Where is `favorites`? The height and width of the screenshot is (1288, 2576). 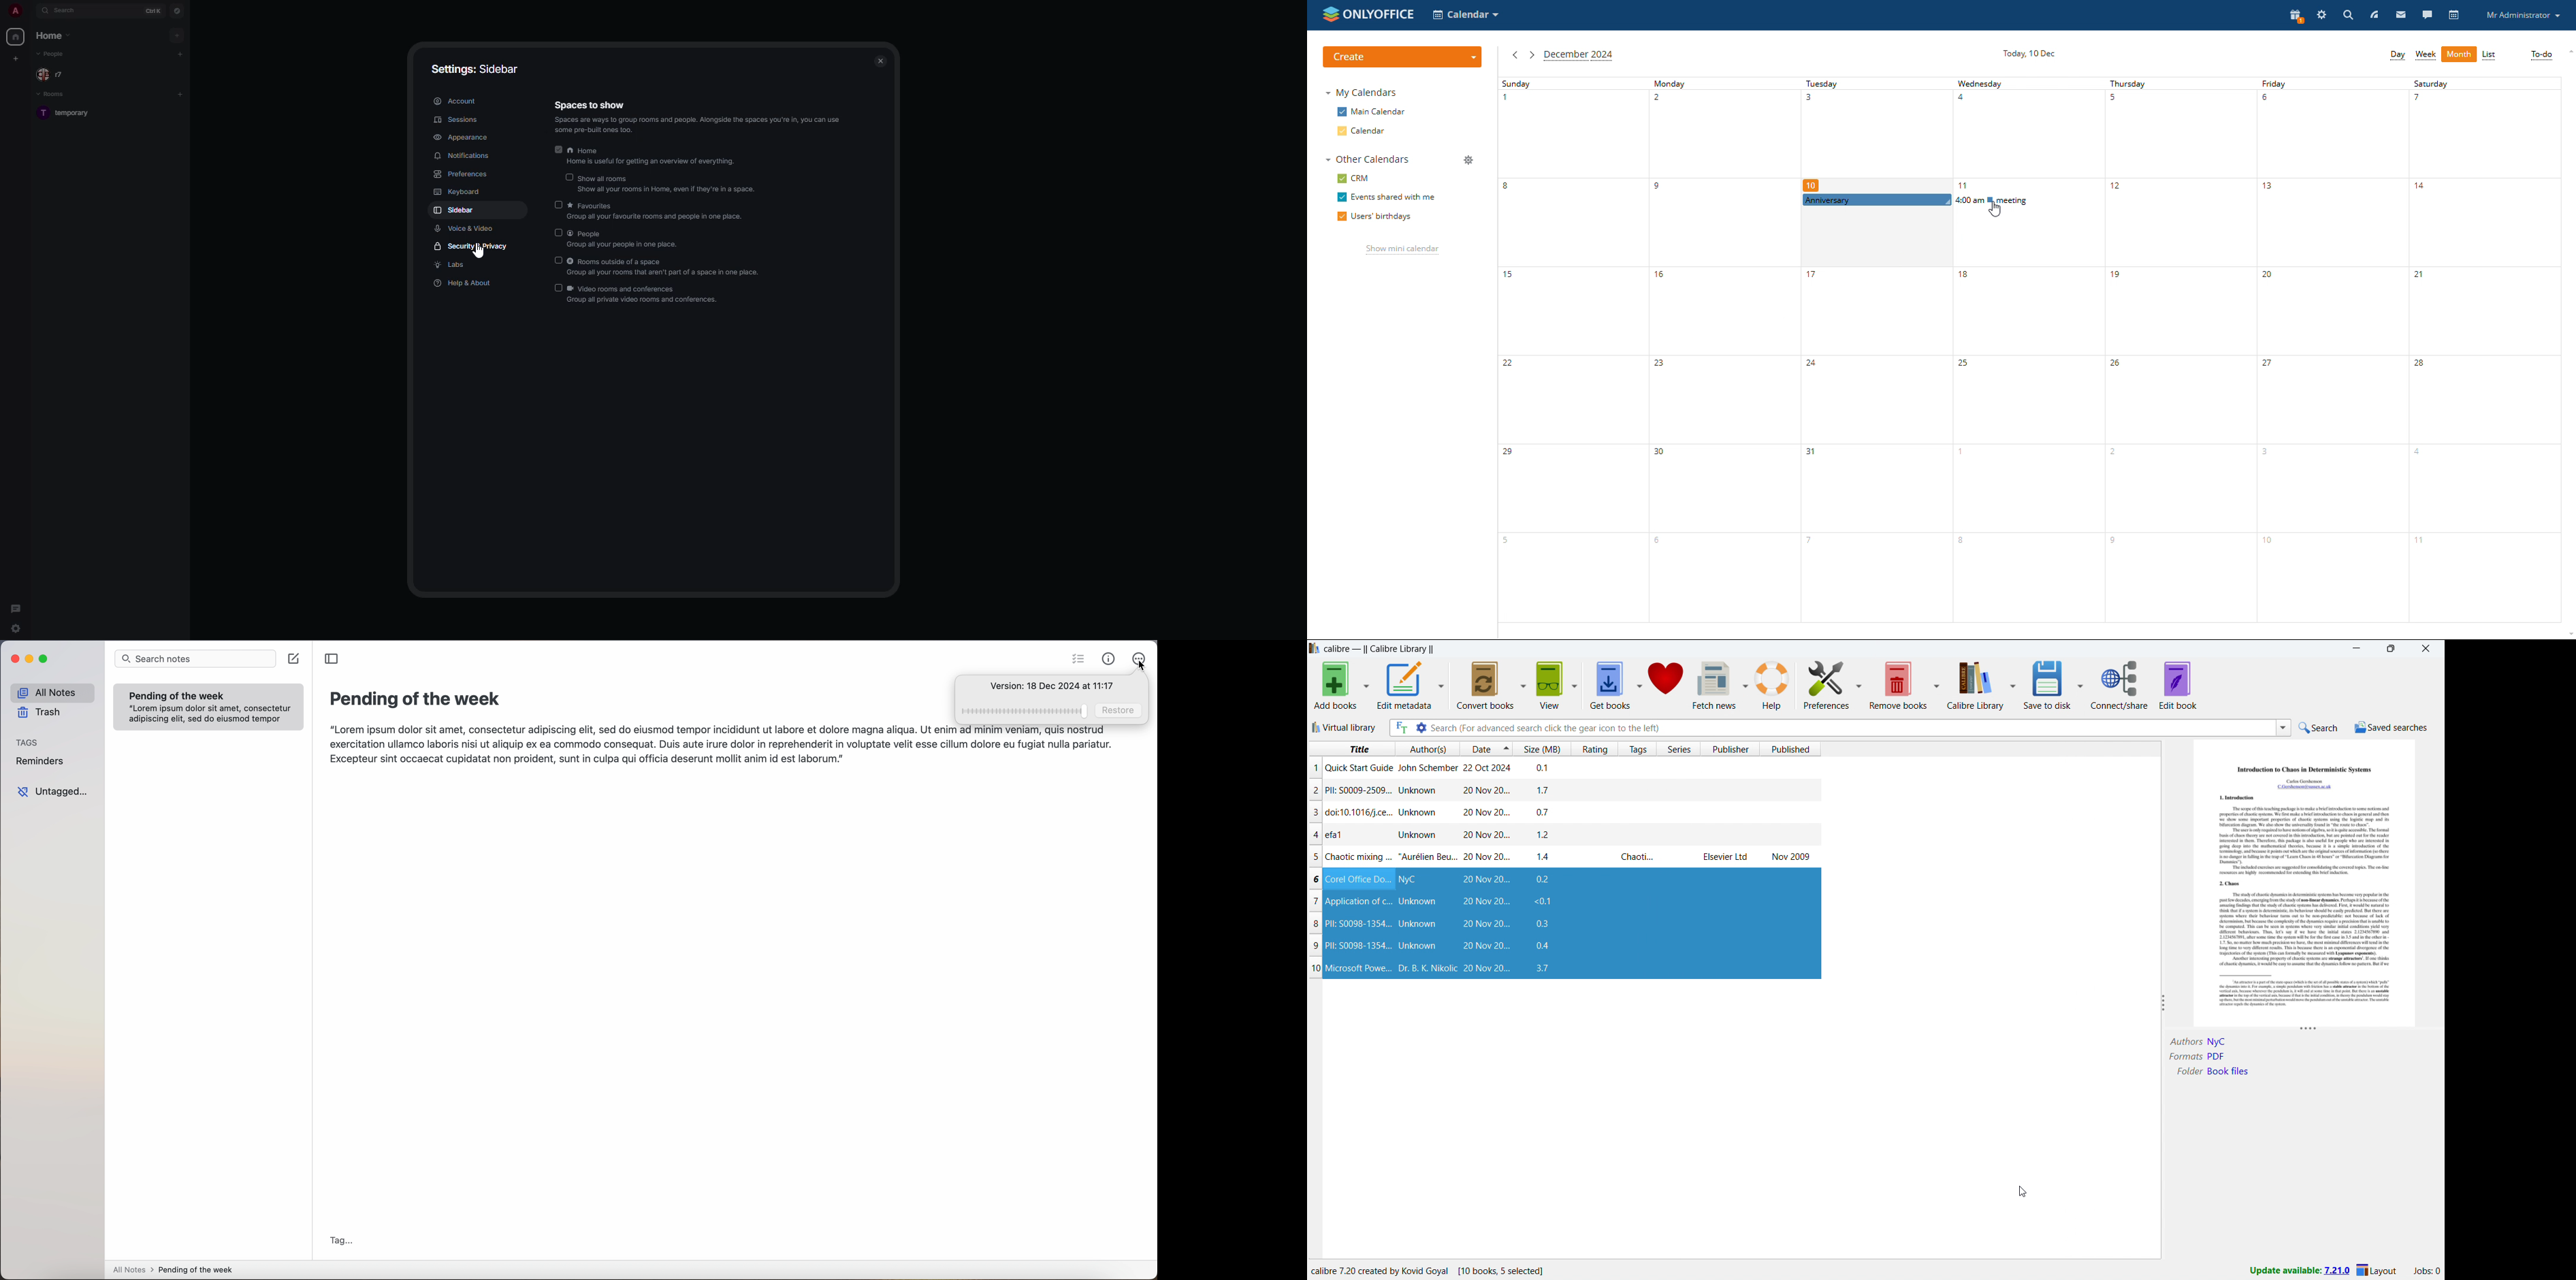 favorites is located at coordinates (655, 211).